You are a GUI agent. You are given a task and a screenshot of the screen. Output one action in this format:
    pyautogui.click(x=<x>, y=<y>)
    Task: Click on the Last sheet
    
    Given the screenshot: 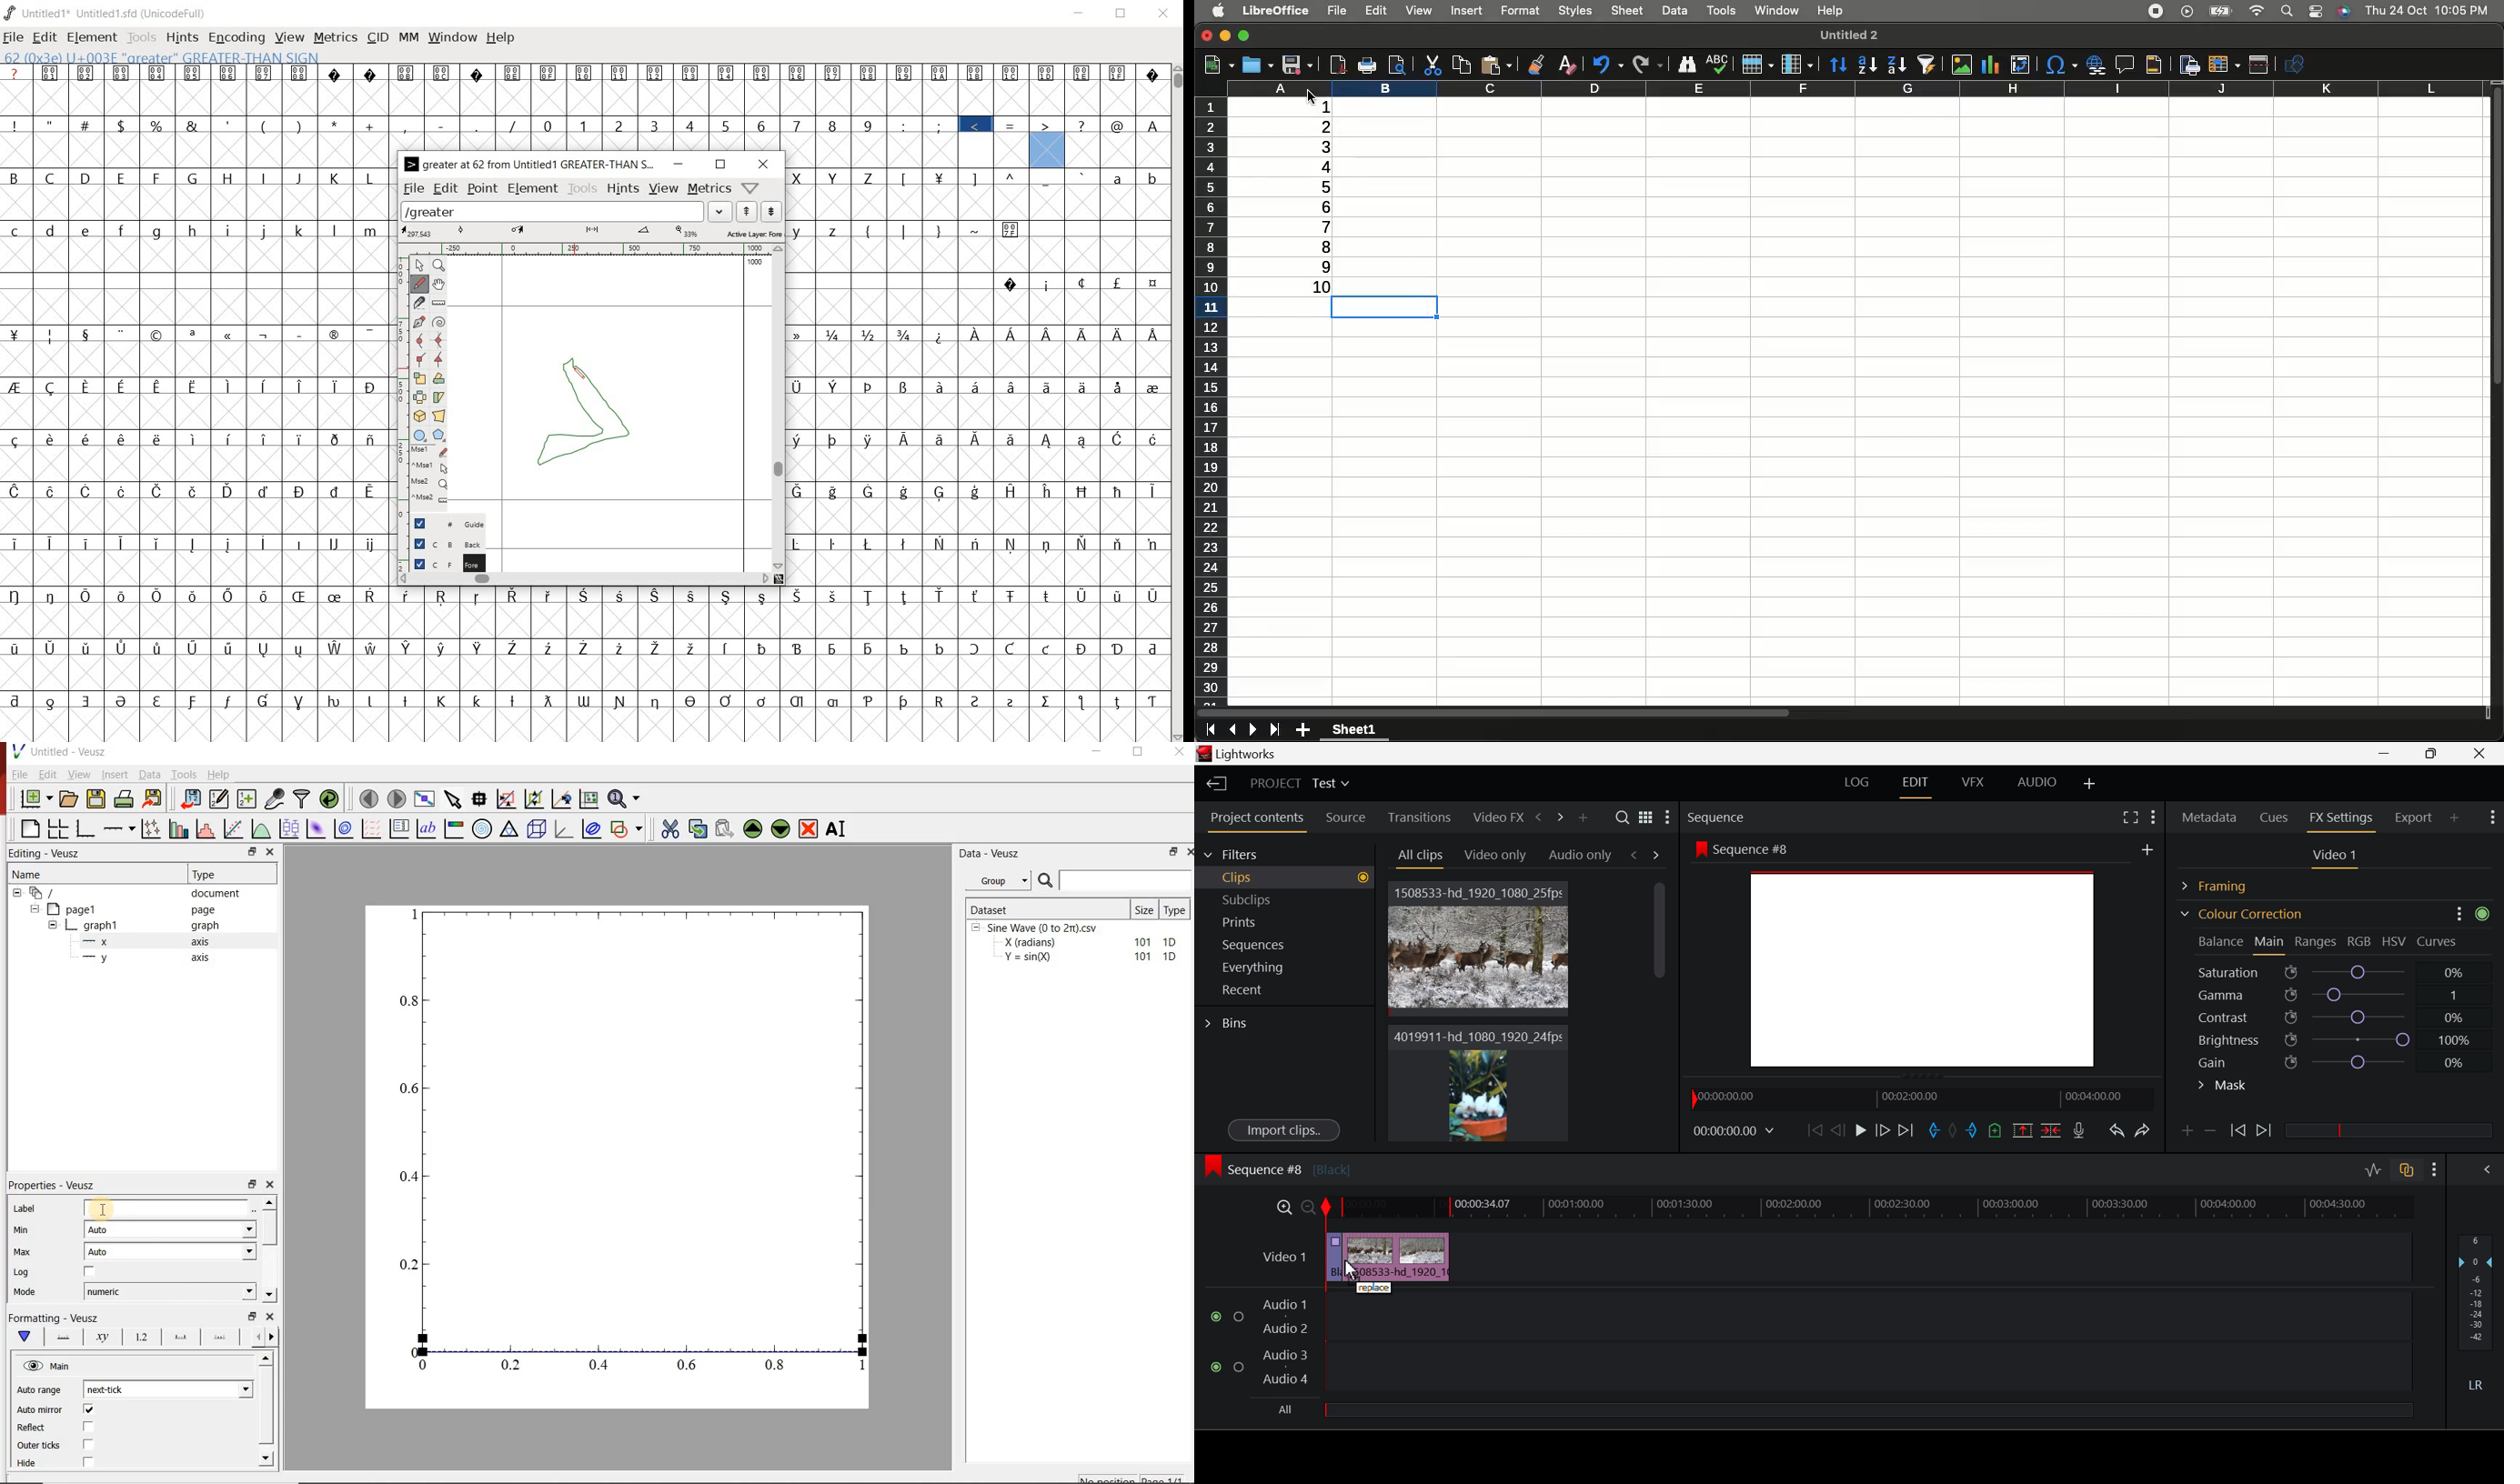 What is the action you would take?
    pyautogui.click(x=1275, y=730)
    